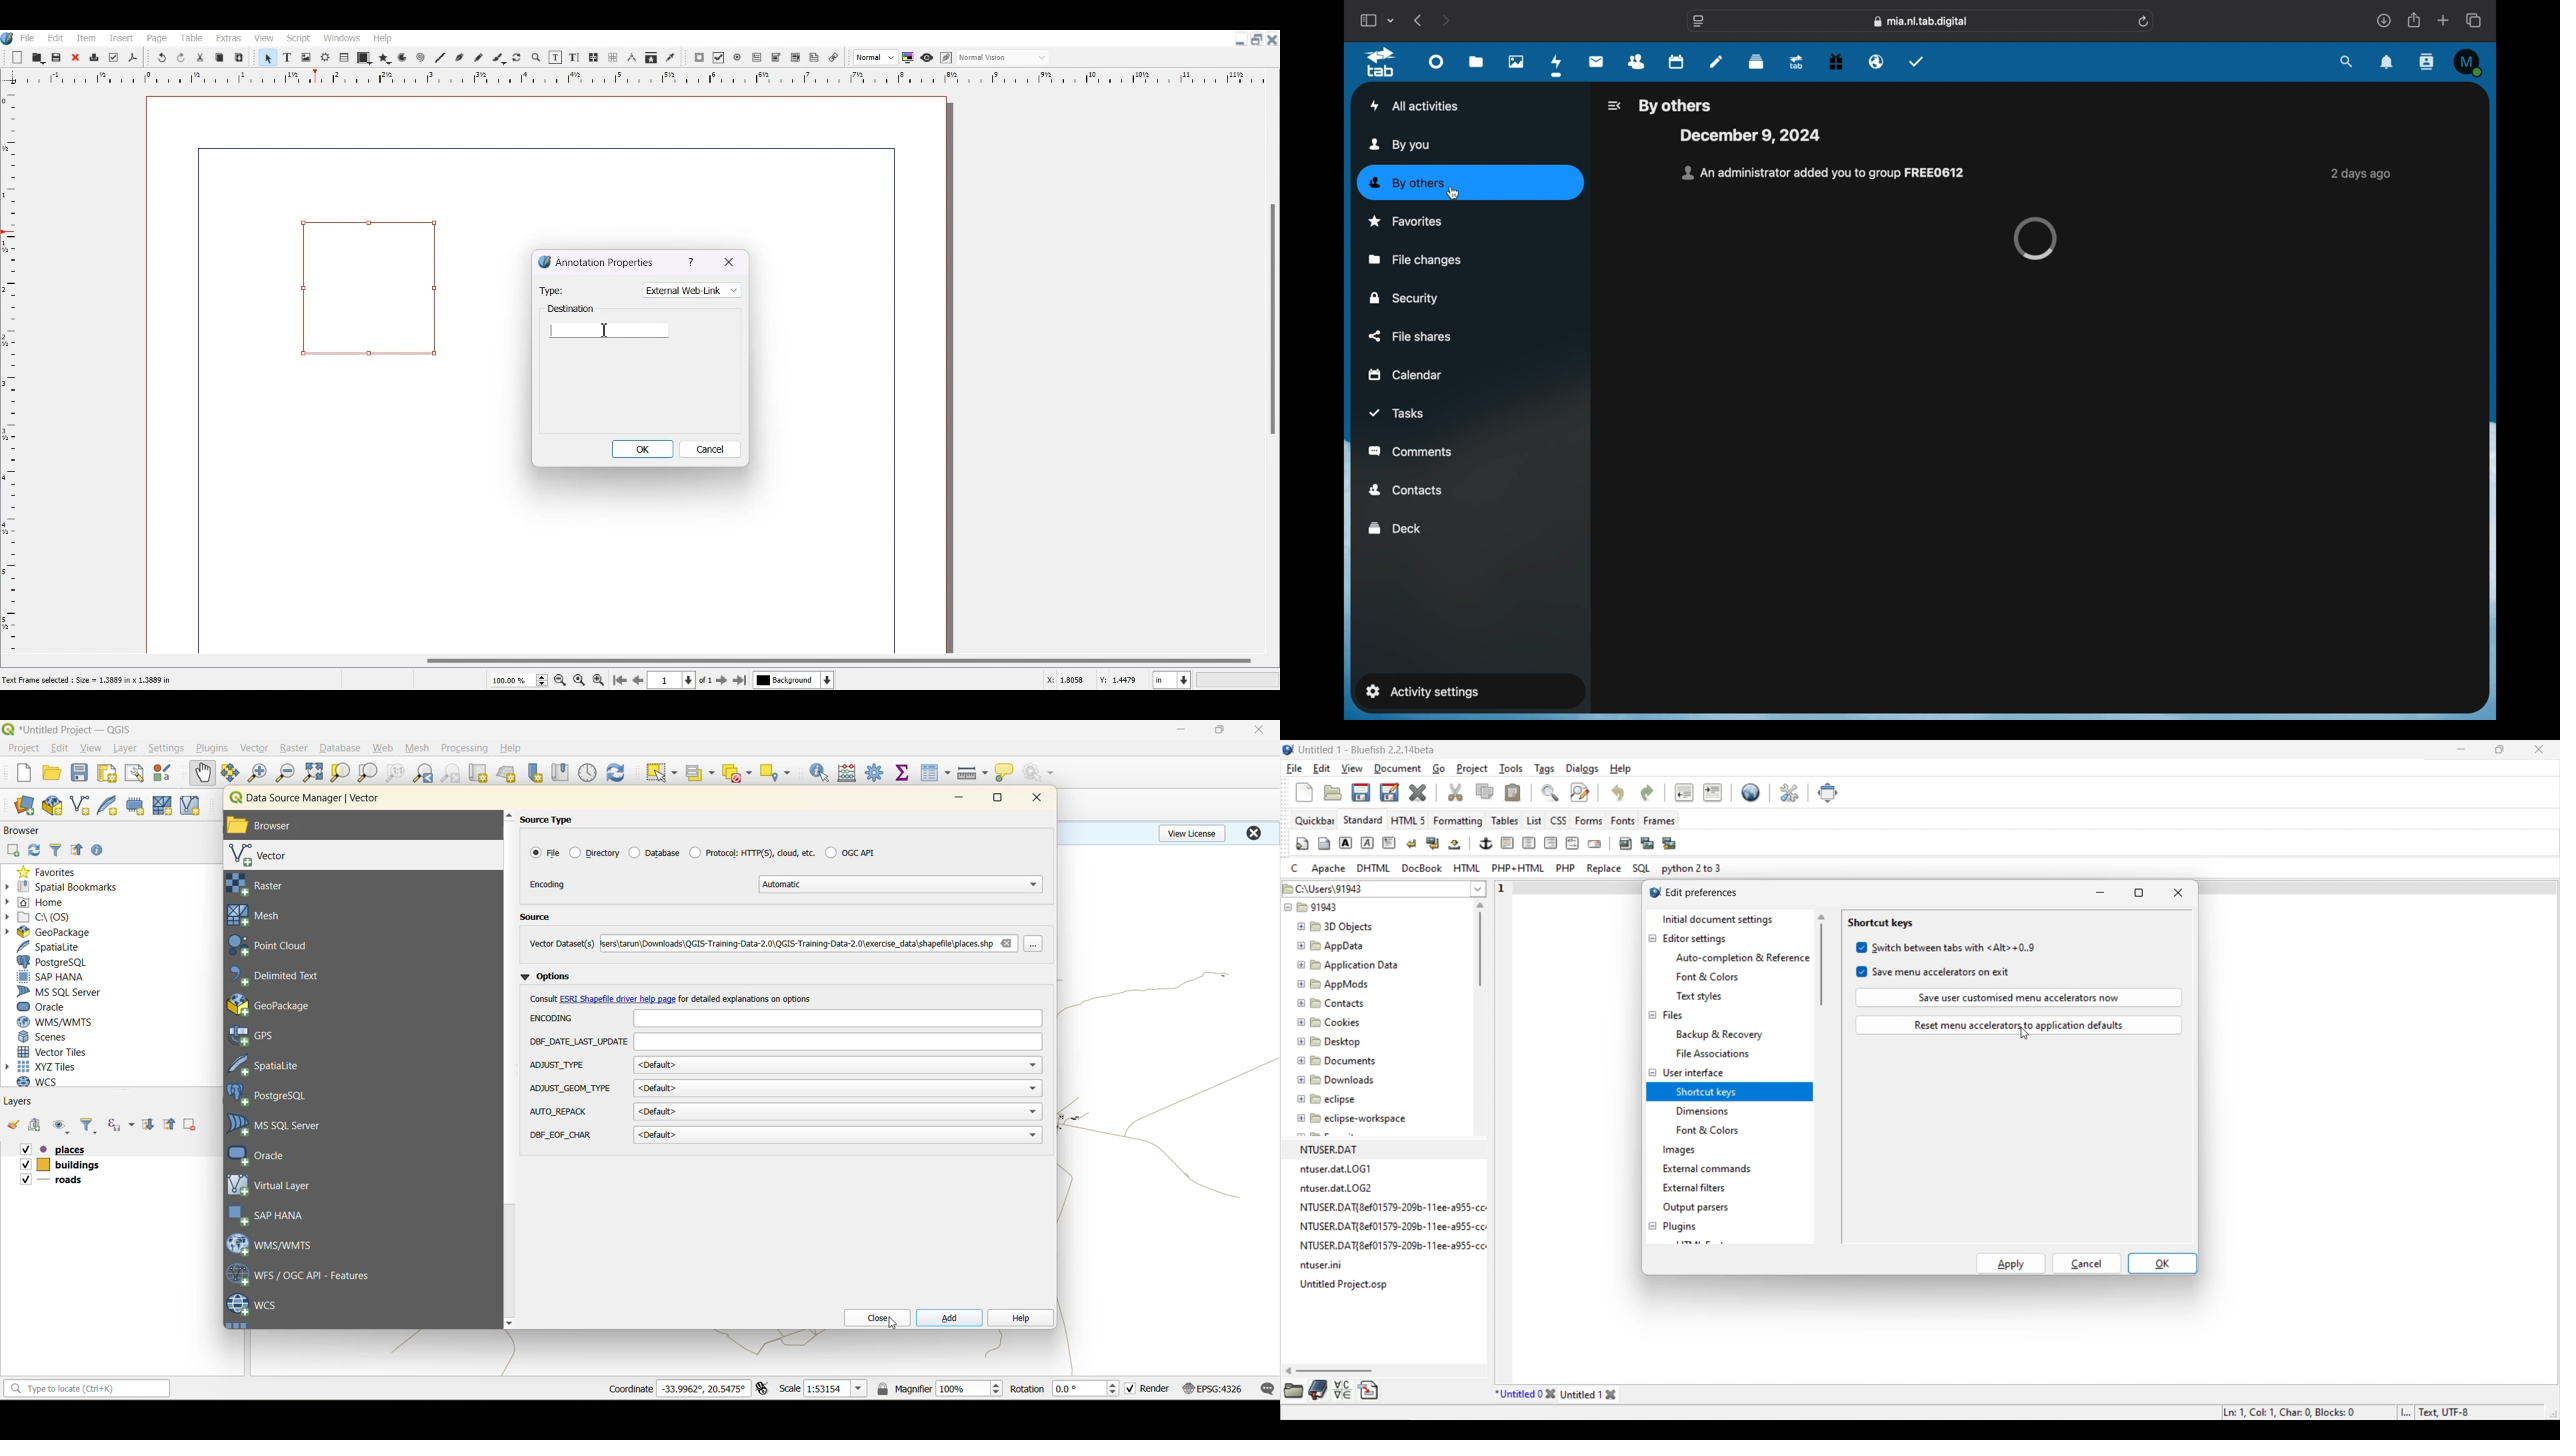  Describe the element at coordinates (402, 59) in the screenshot. I see `Arc` at that location.